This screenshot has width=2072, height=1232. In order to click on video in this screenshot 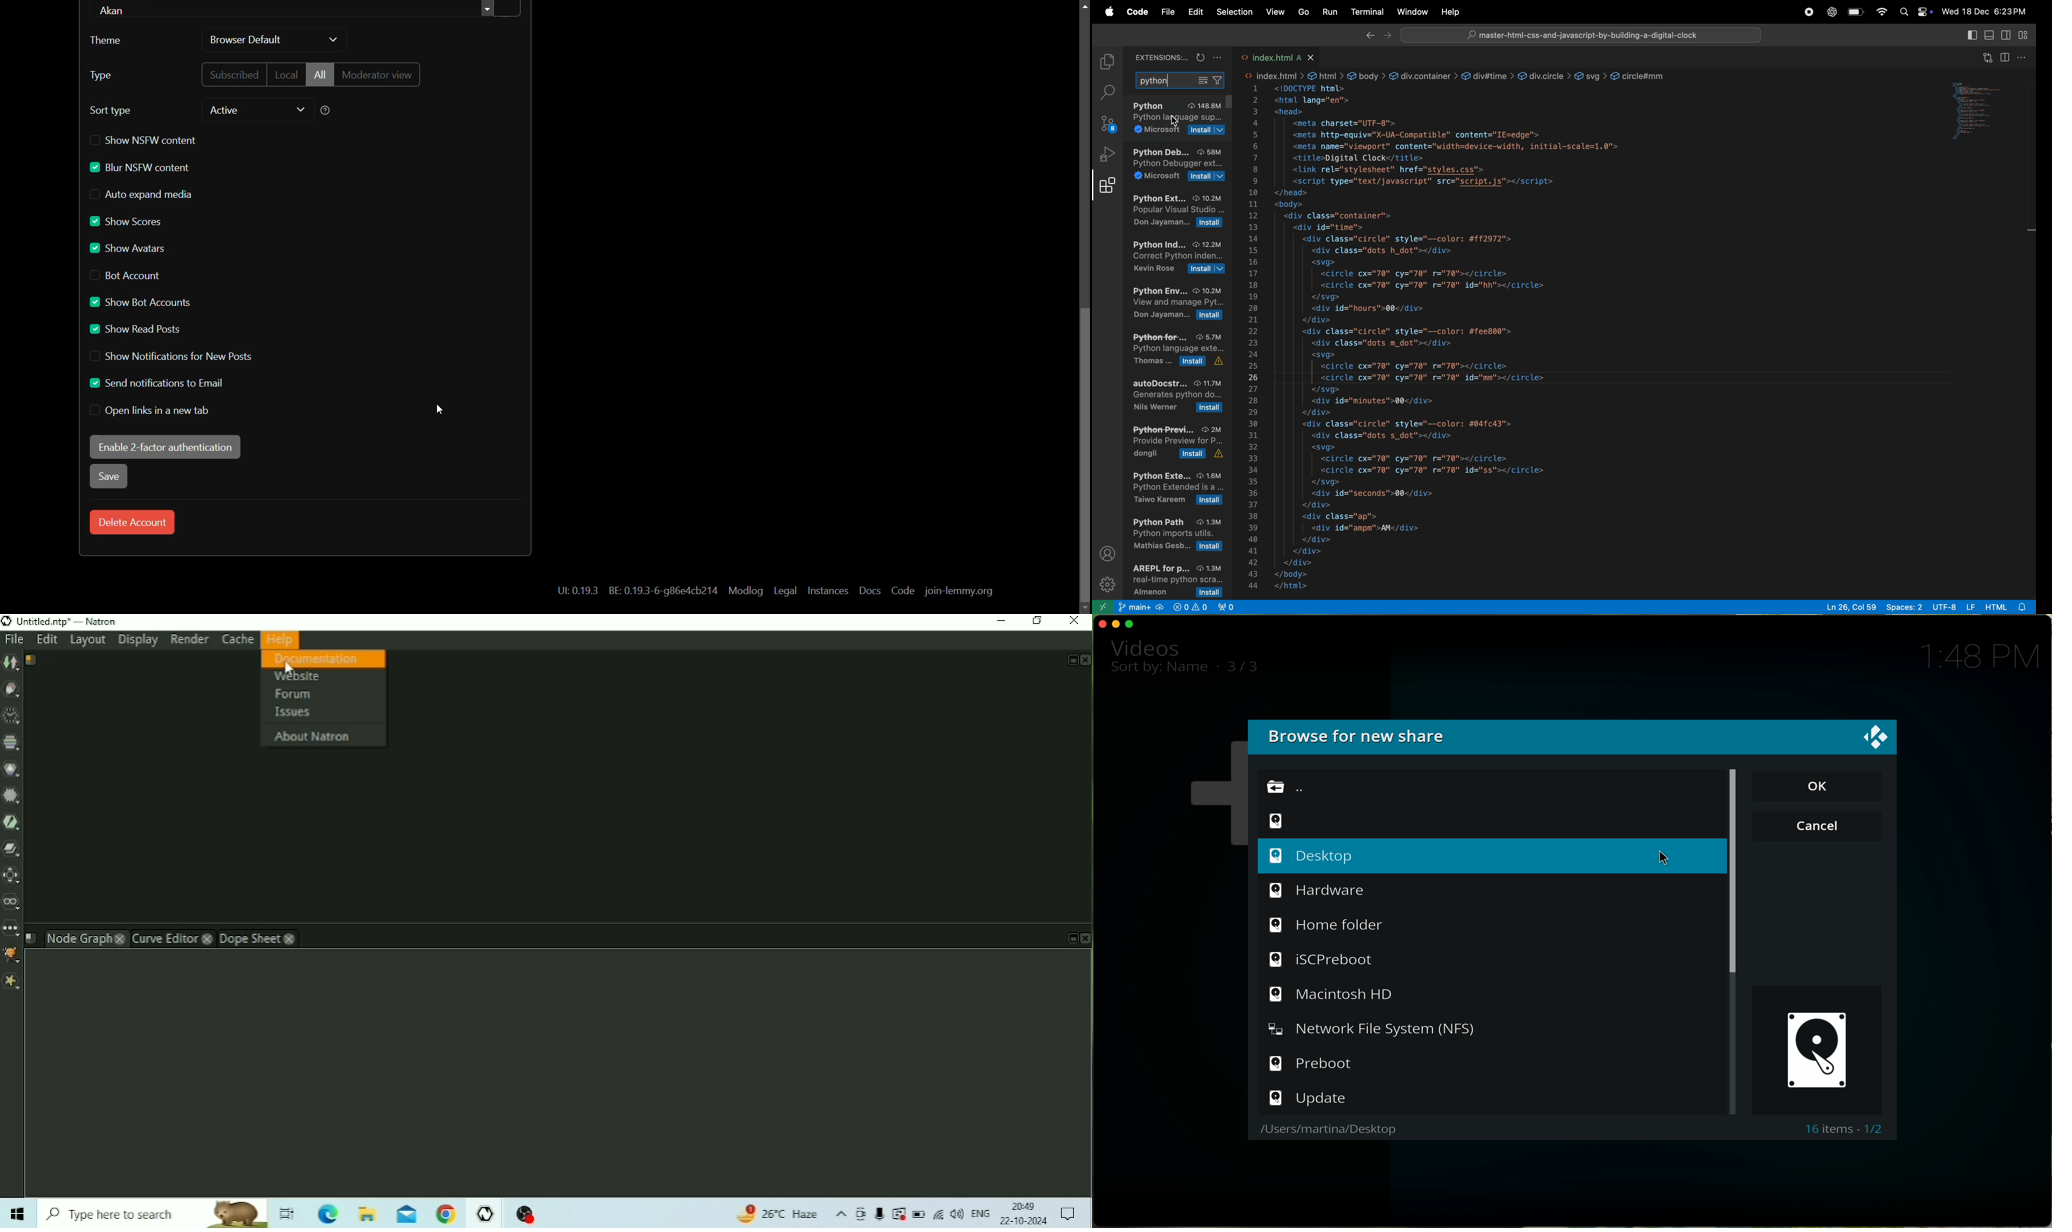, I will do `click(1145, 647)`.